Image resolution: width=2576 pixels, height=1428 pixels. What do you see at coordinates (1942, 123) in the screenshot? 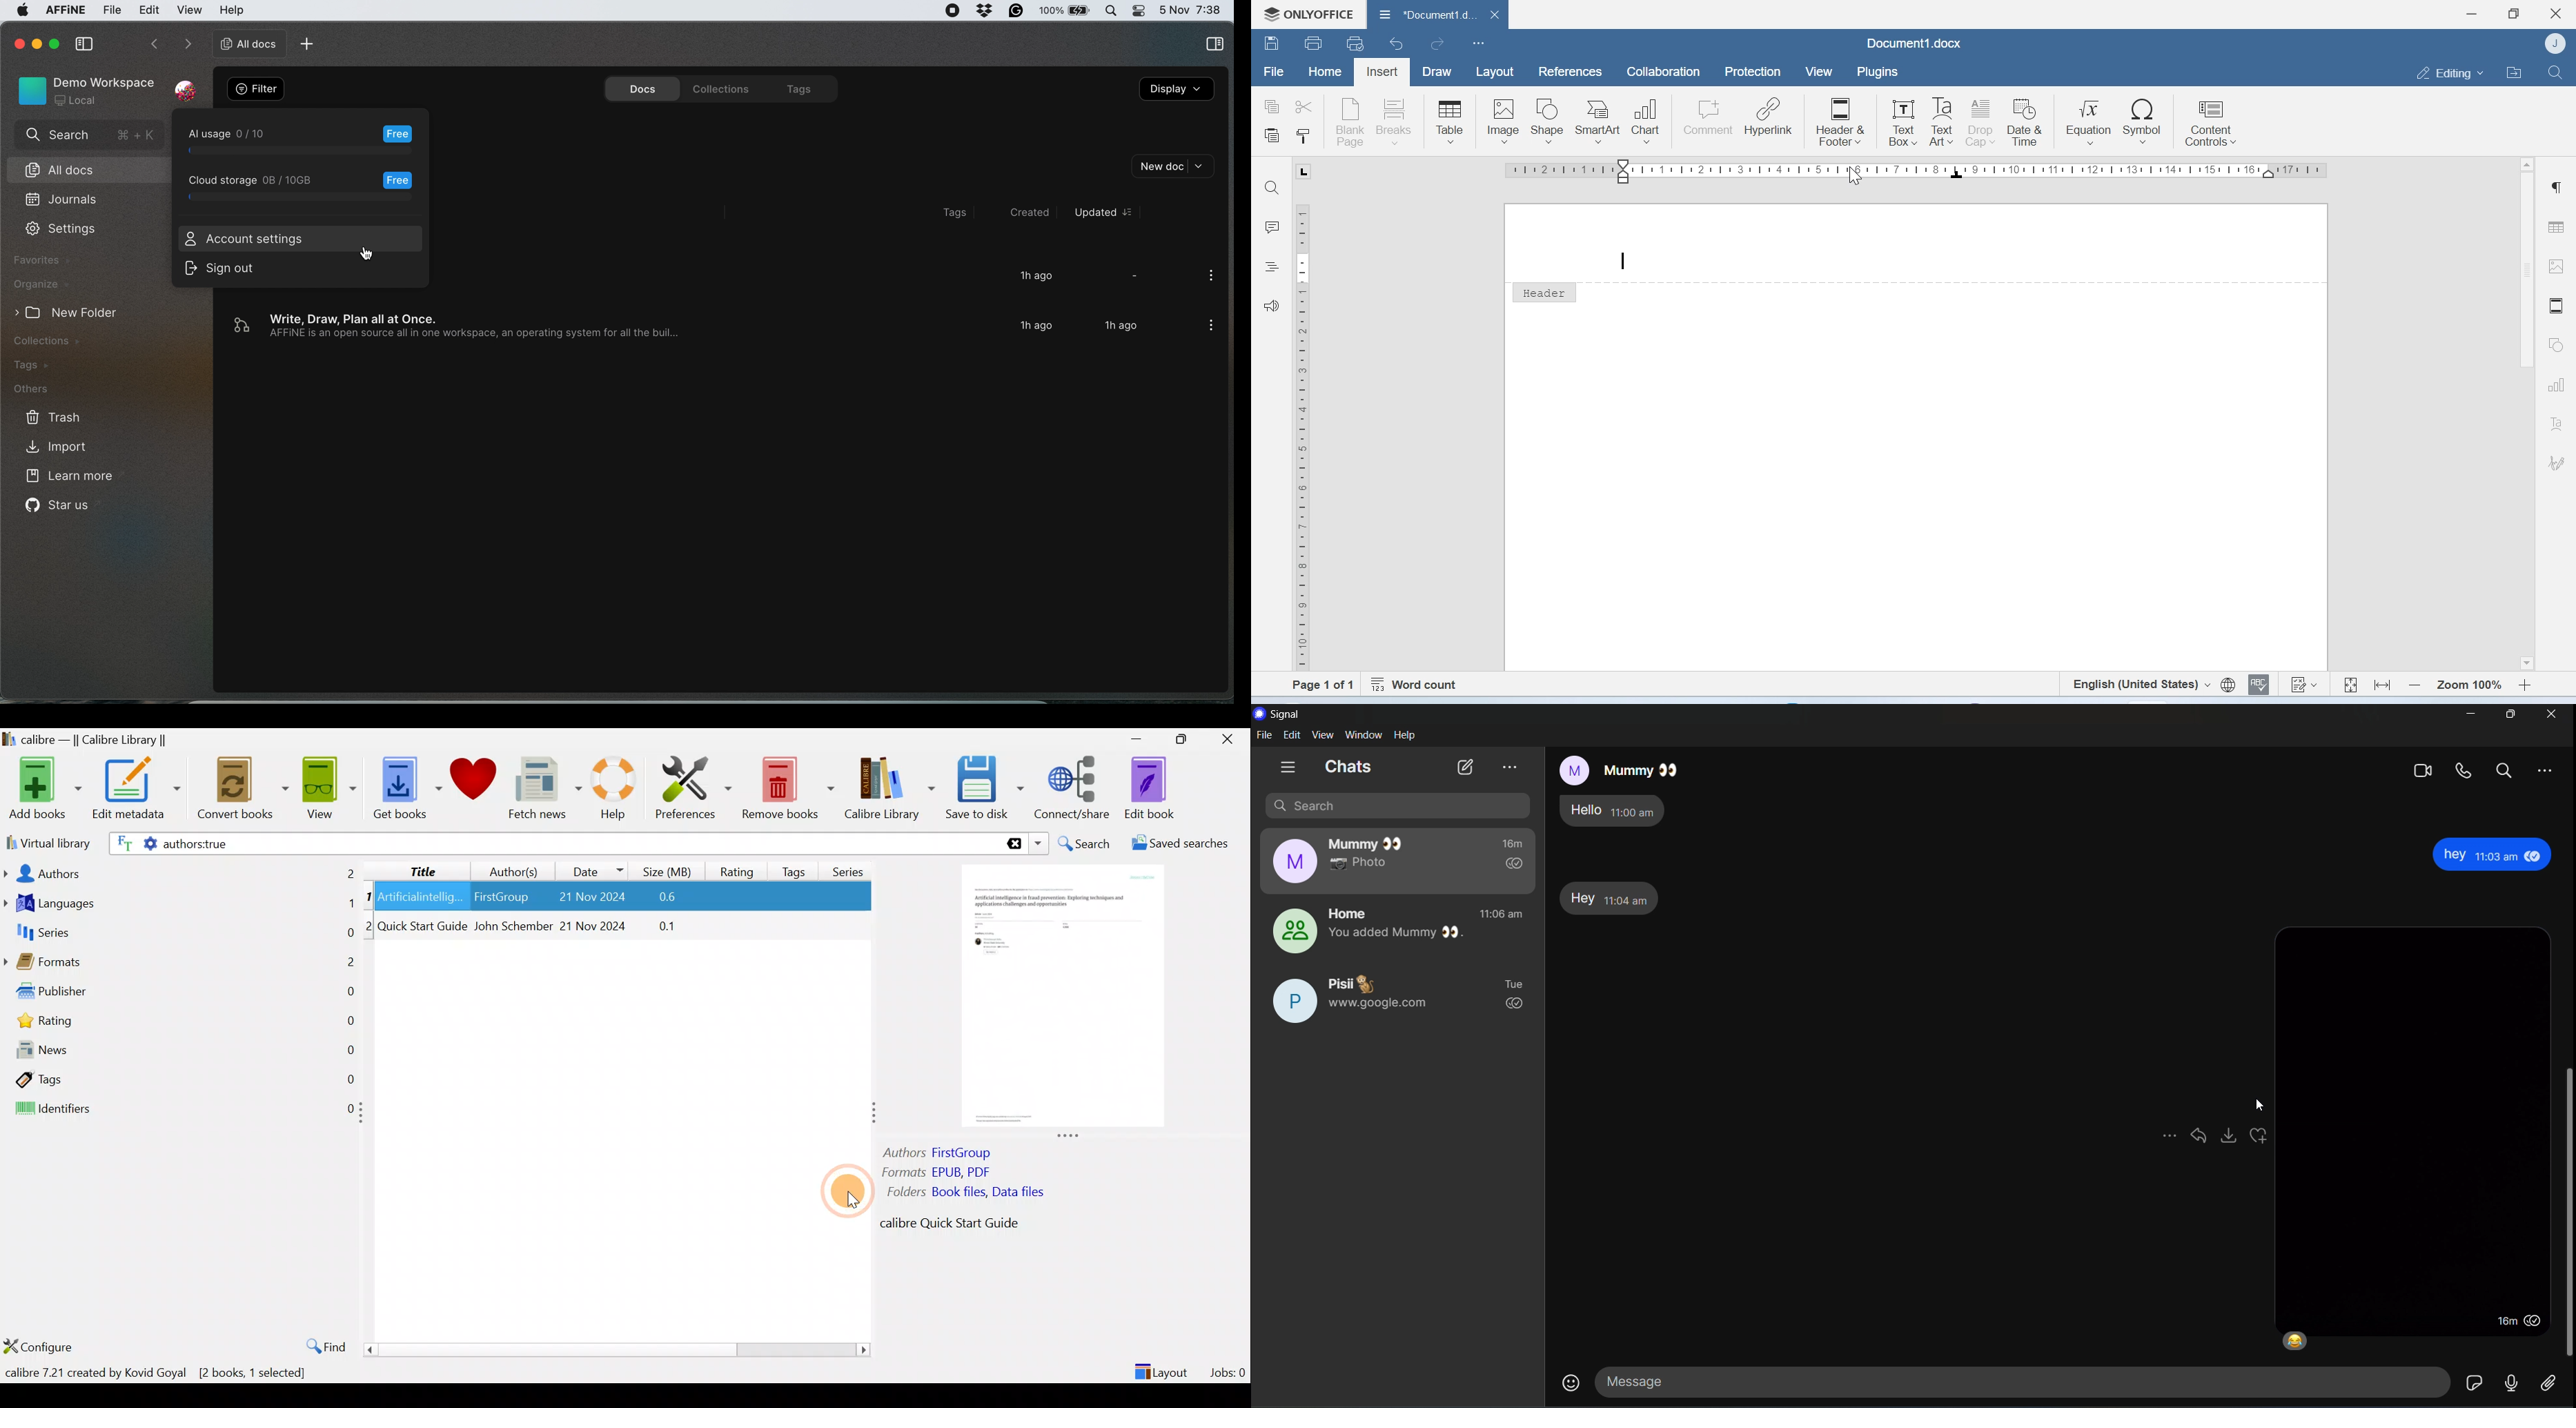
I see `Text Art` at bounding box center [1942, 123].